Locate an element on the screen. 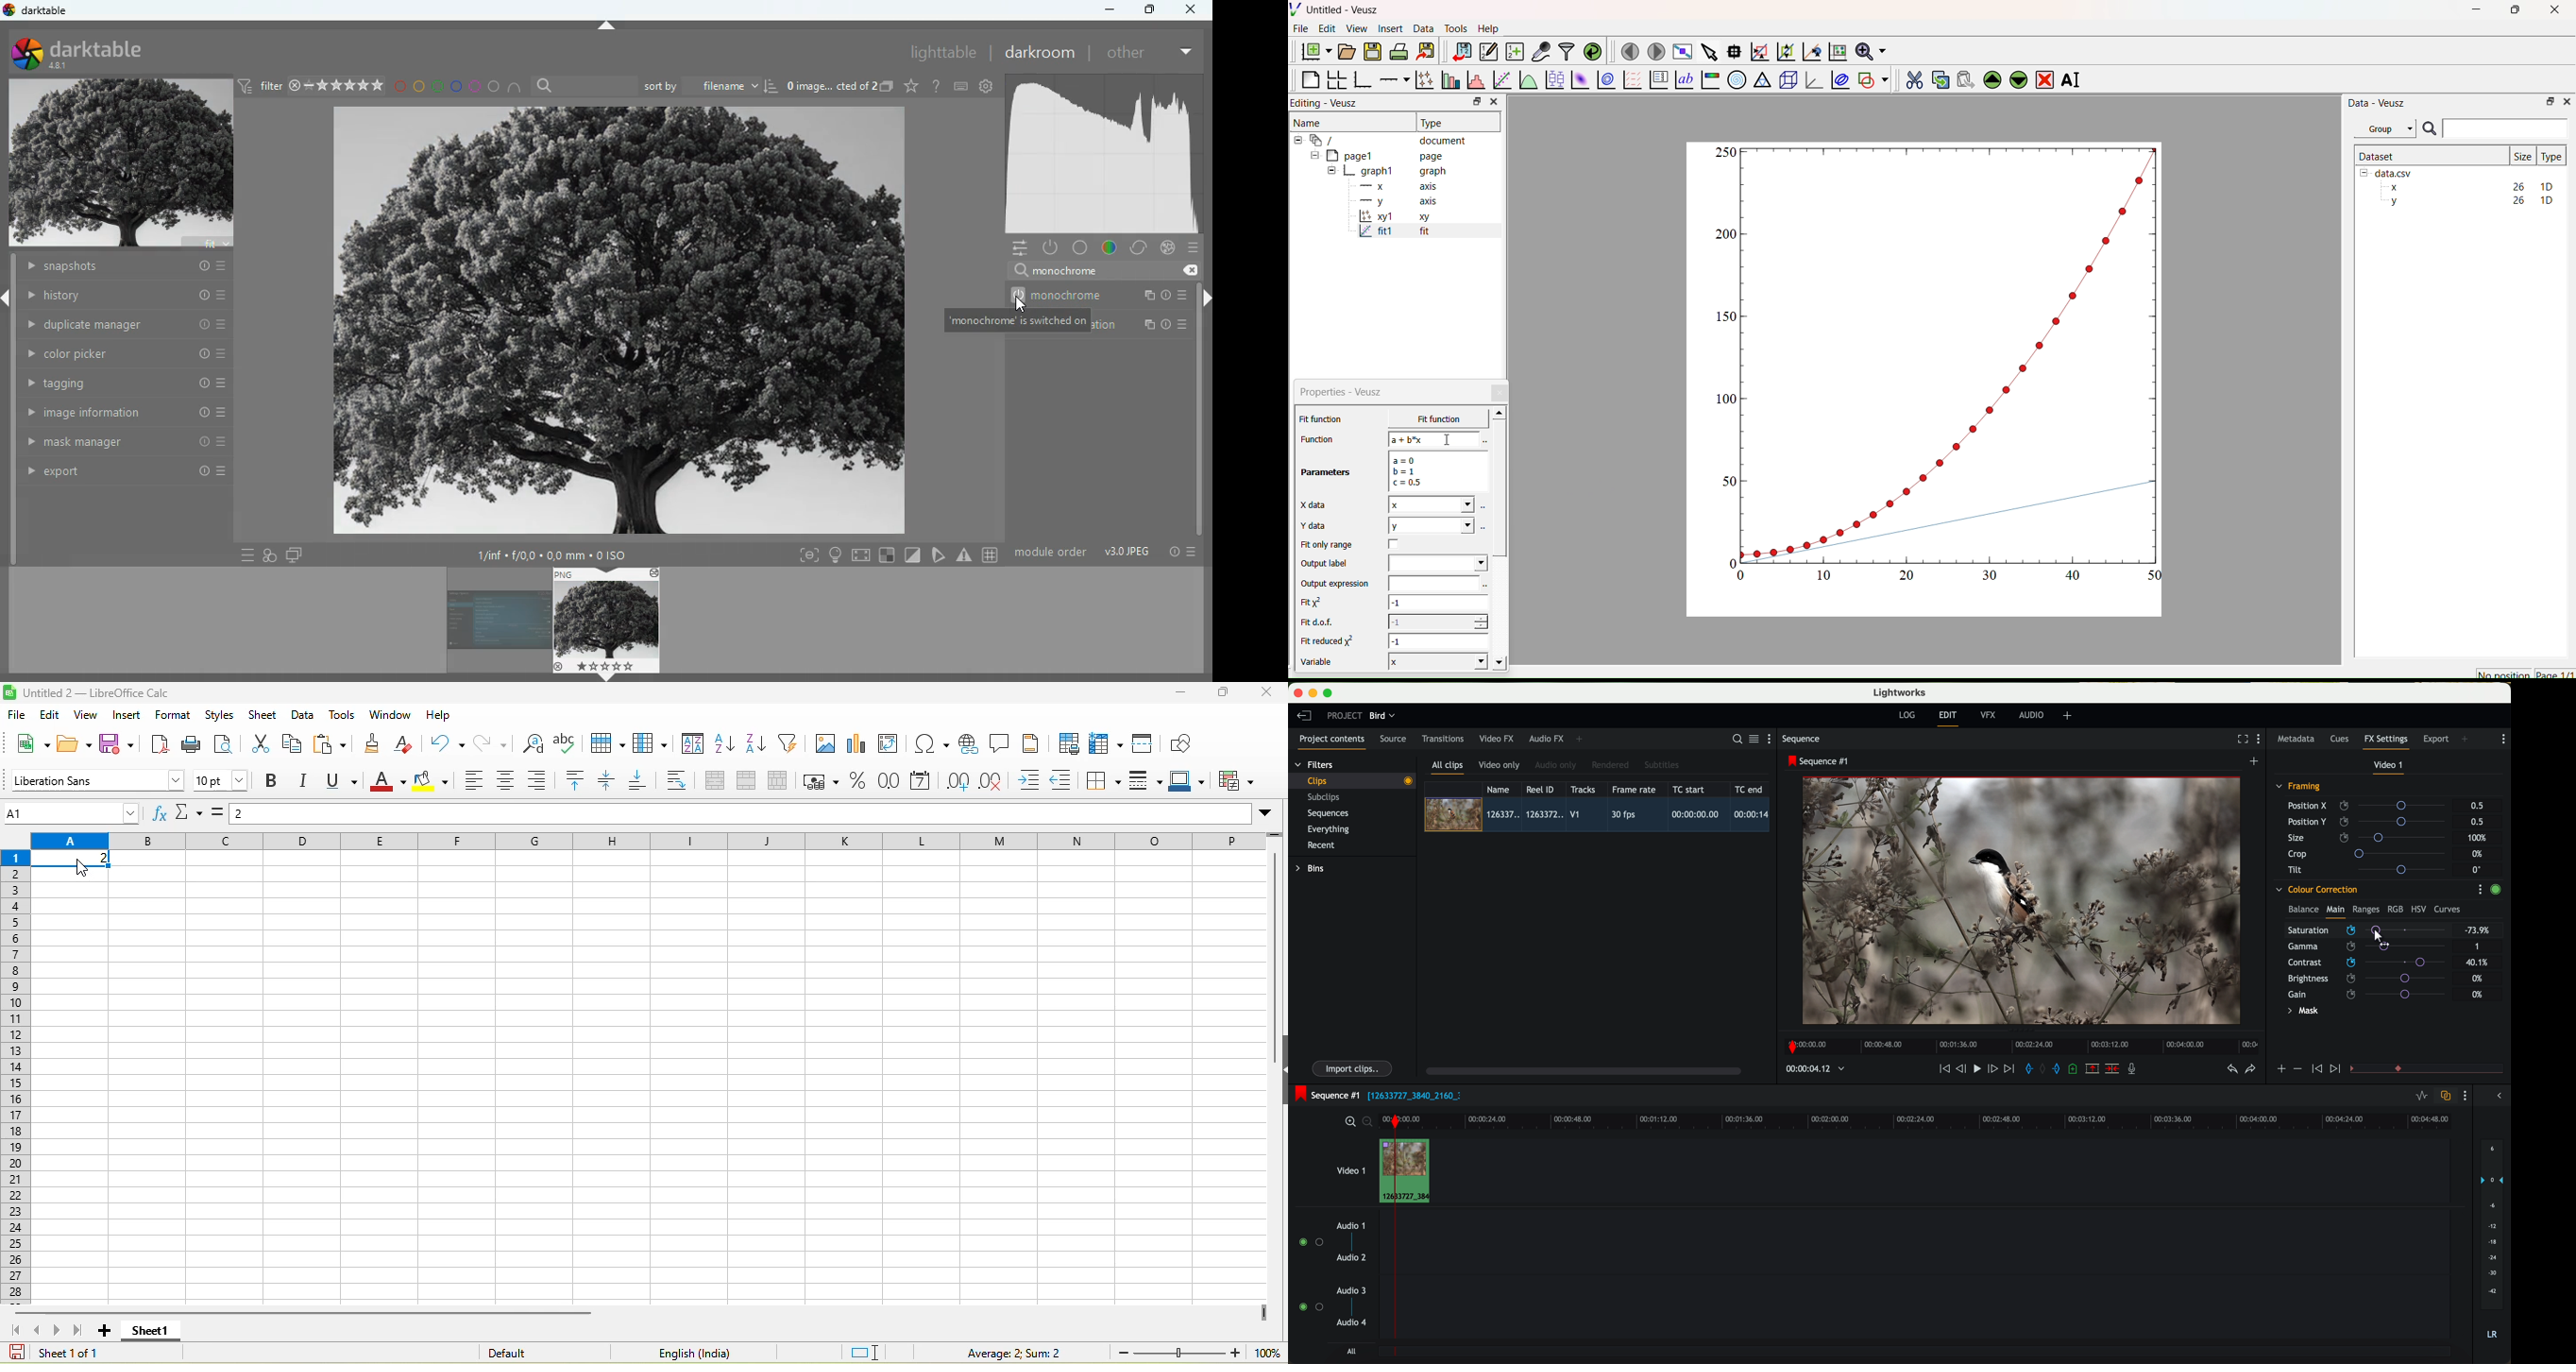 The image size is (2576, 1372). Close is located at coordinates (1501, 393).